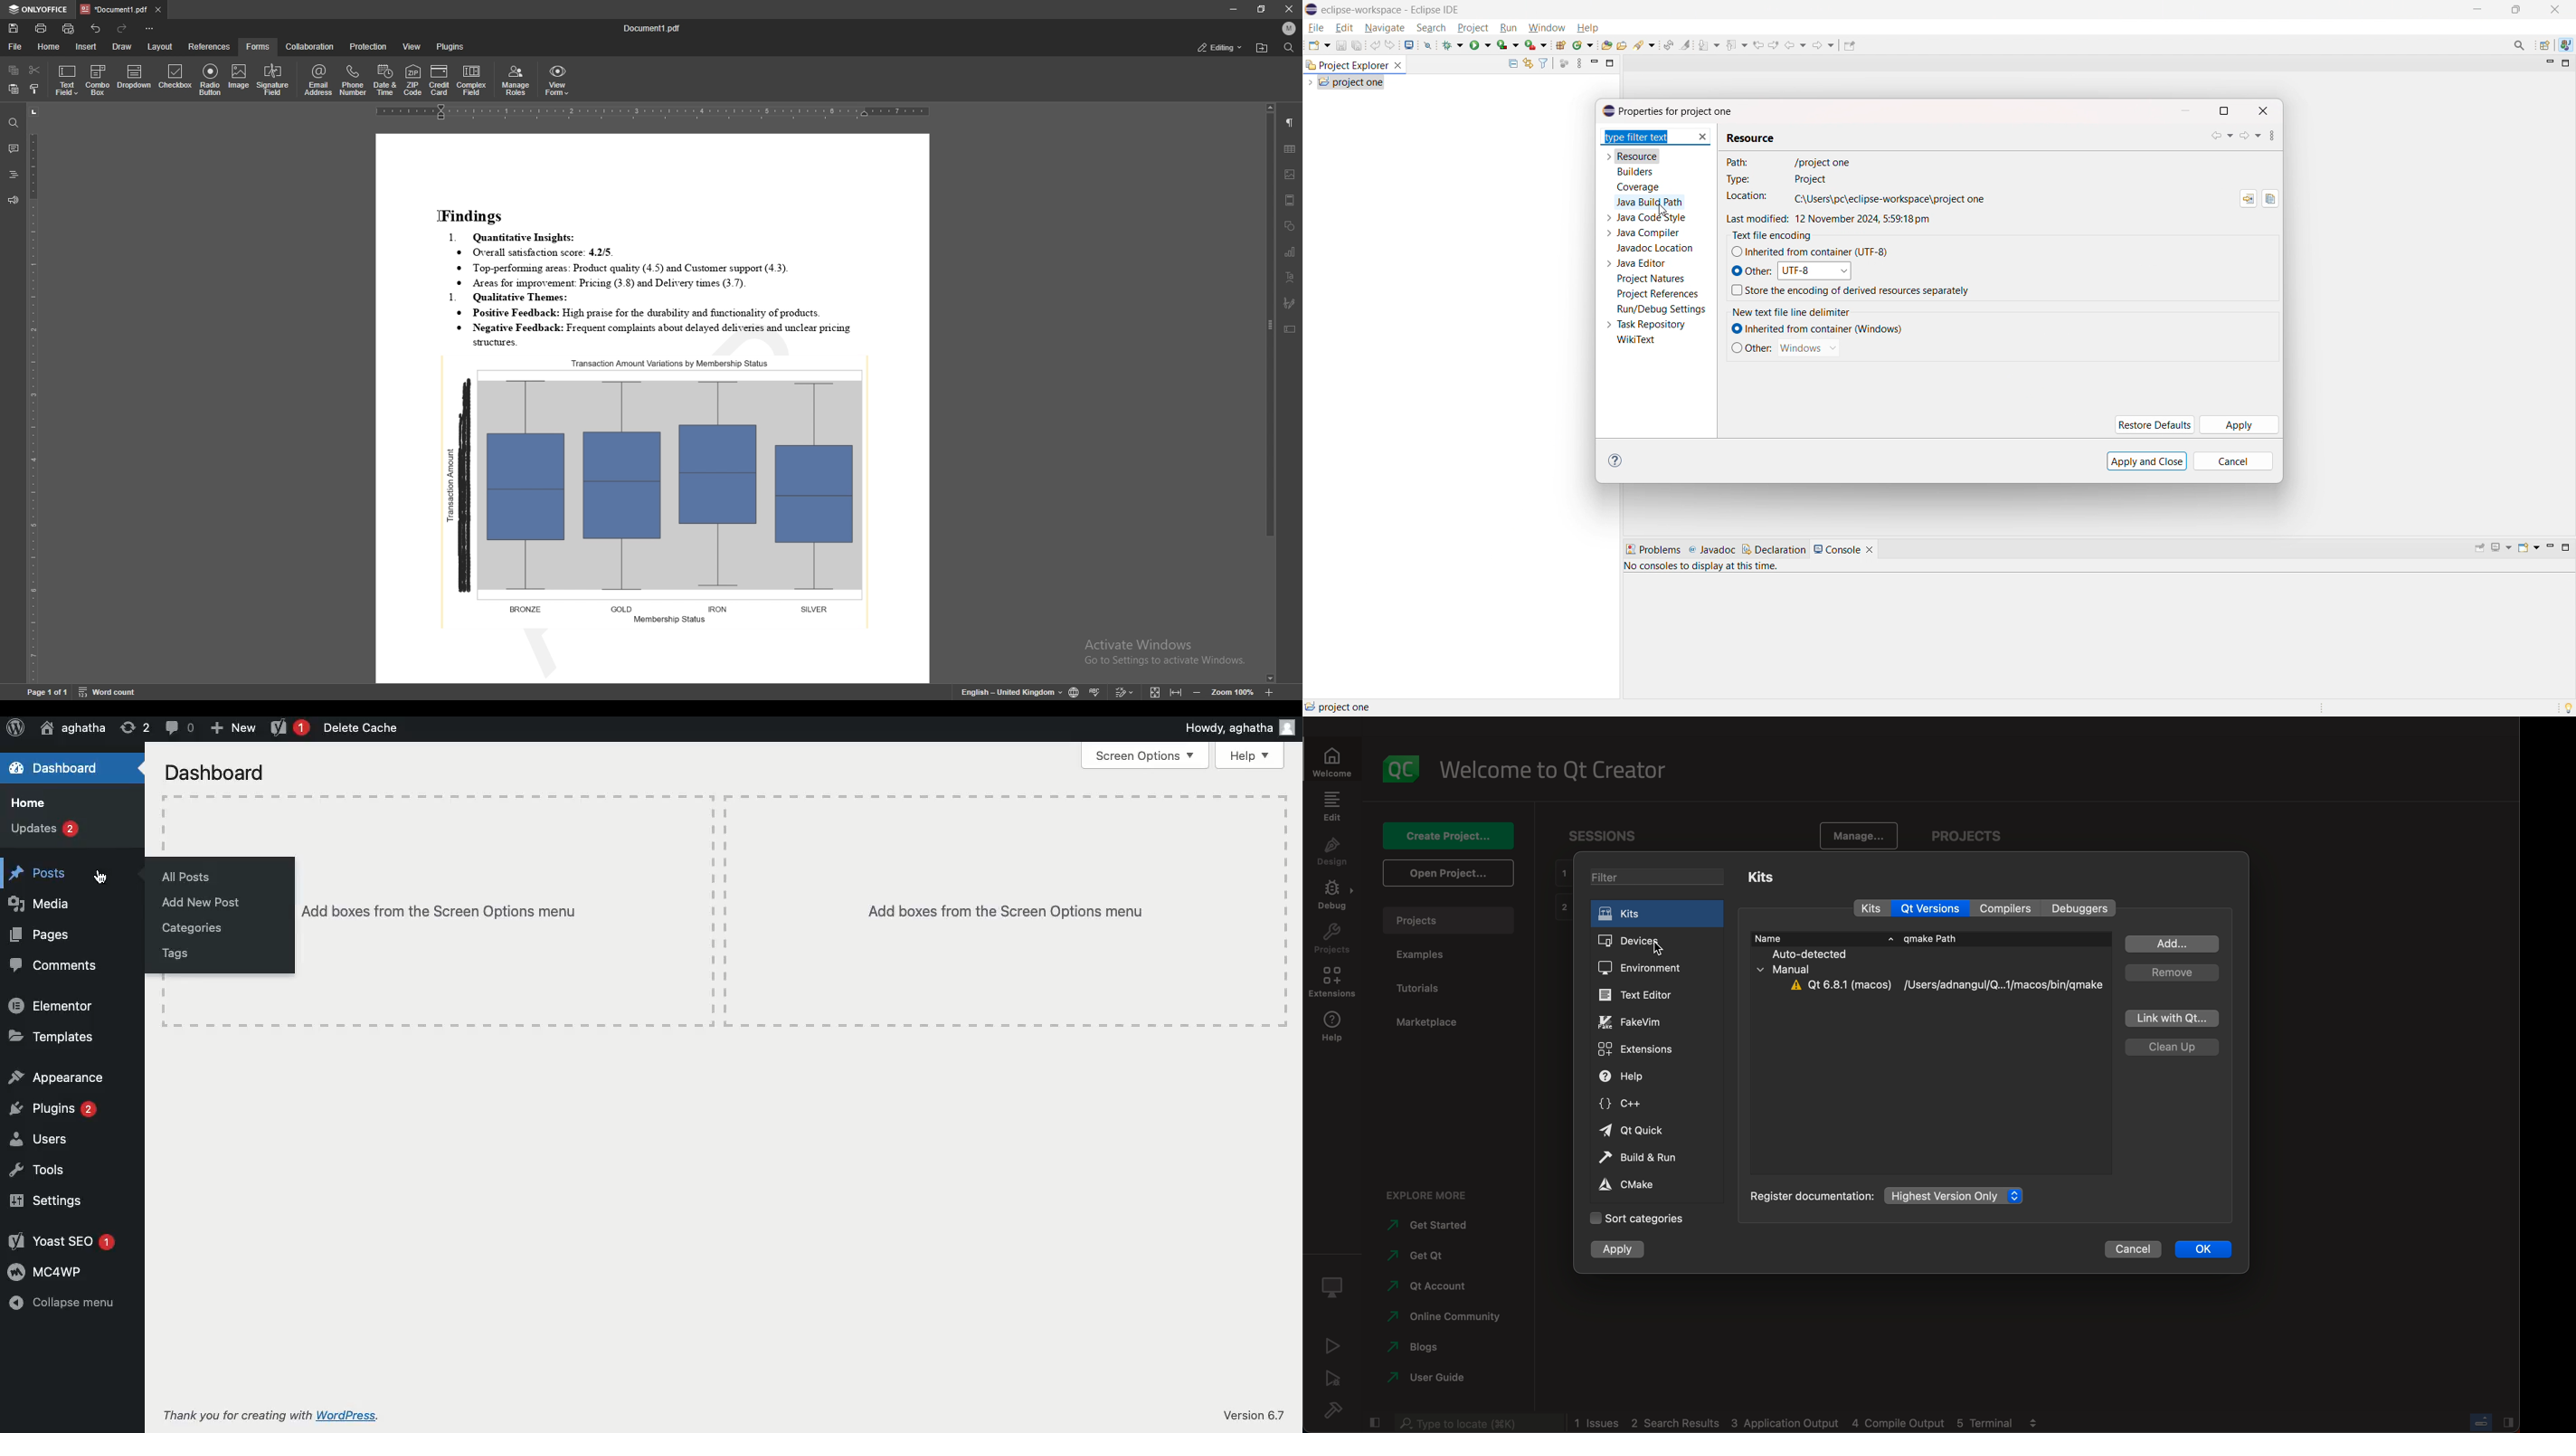 This screenshot has width=2576, height=1456. What do you see at coordinates (240, 78) in the screenshot?
I see `image` at bounding box center [240, 78].